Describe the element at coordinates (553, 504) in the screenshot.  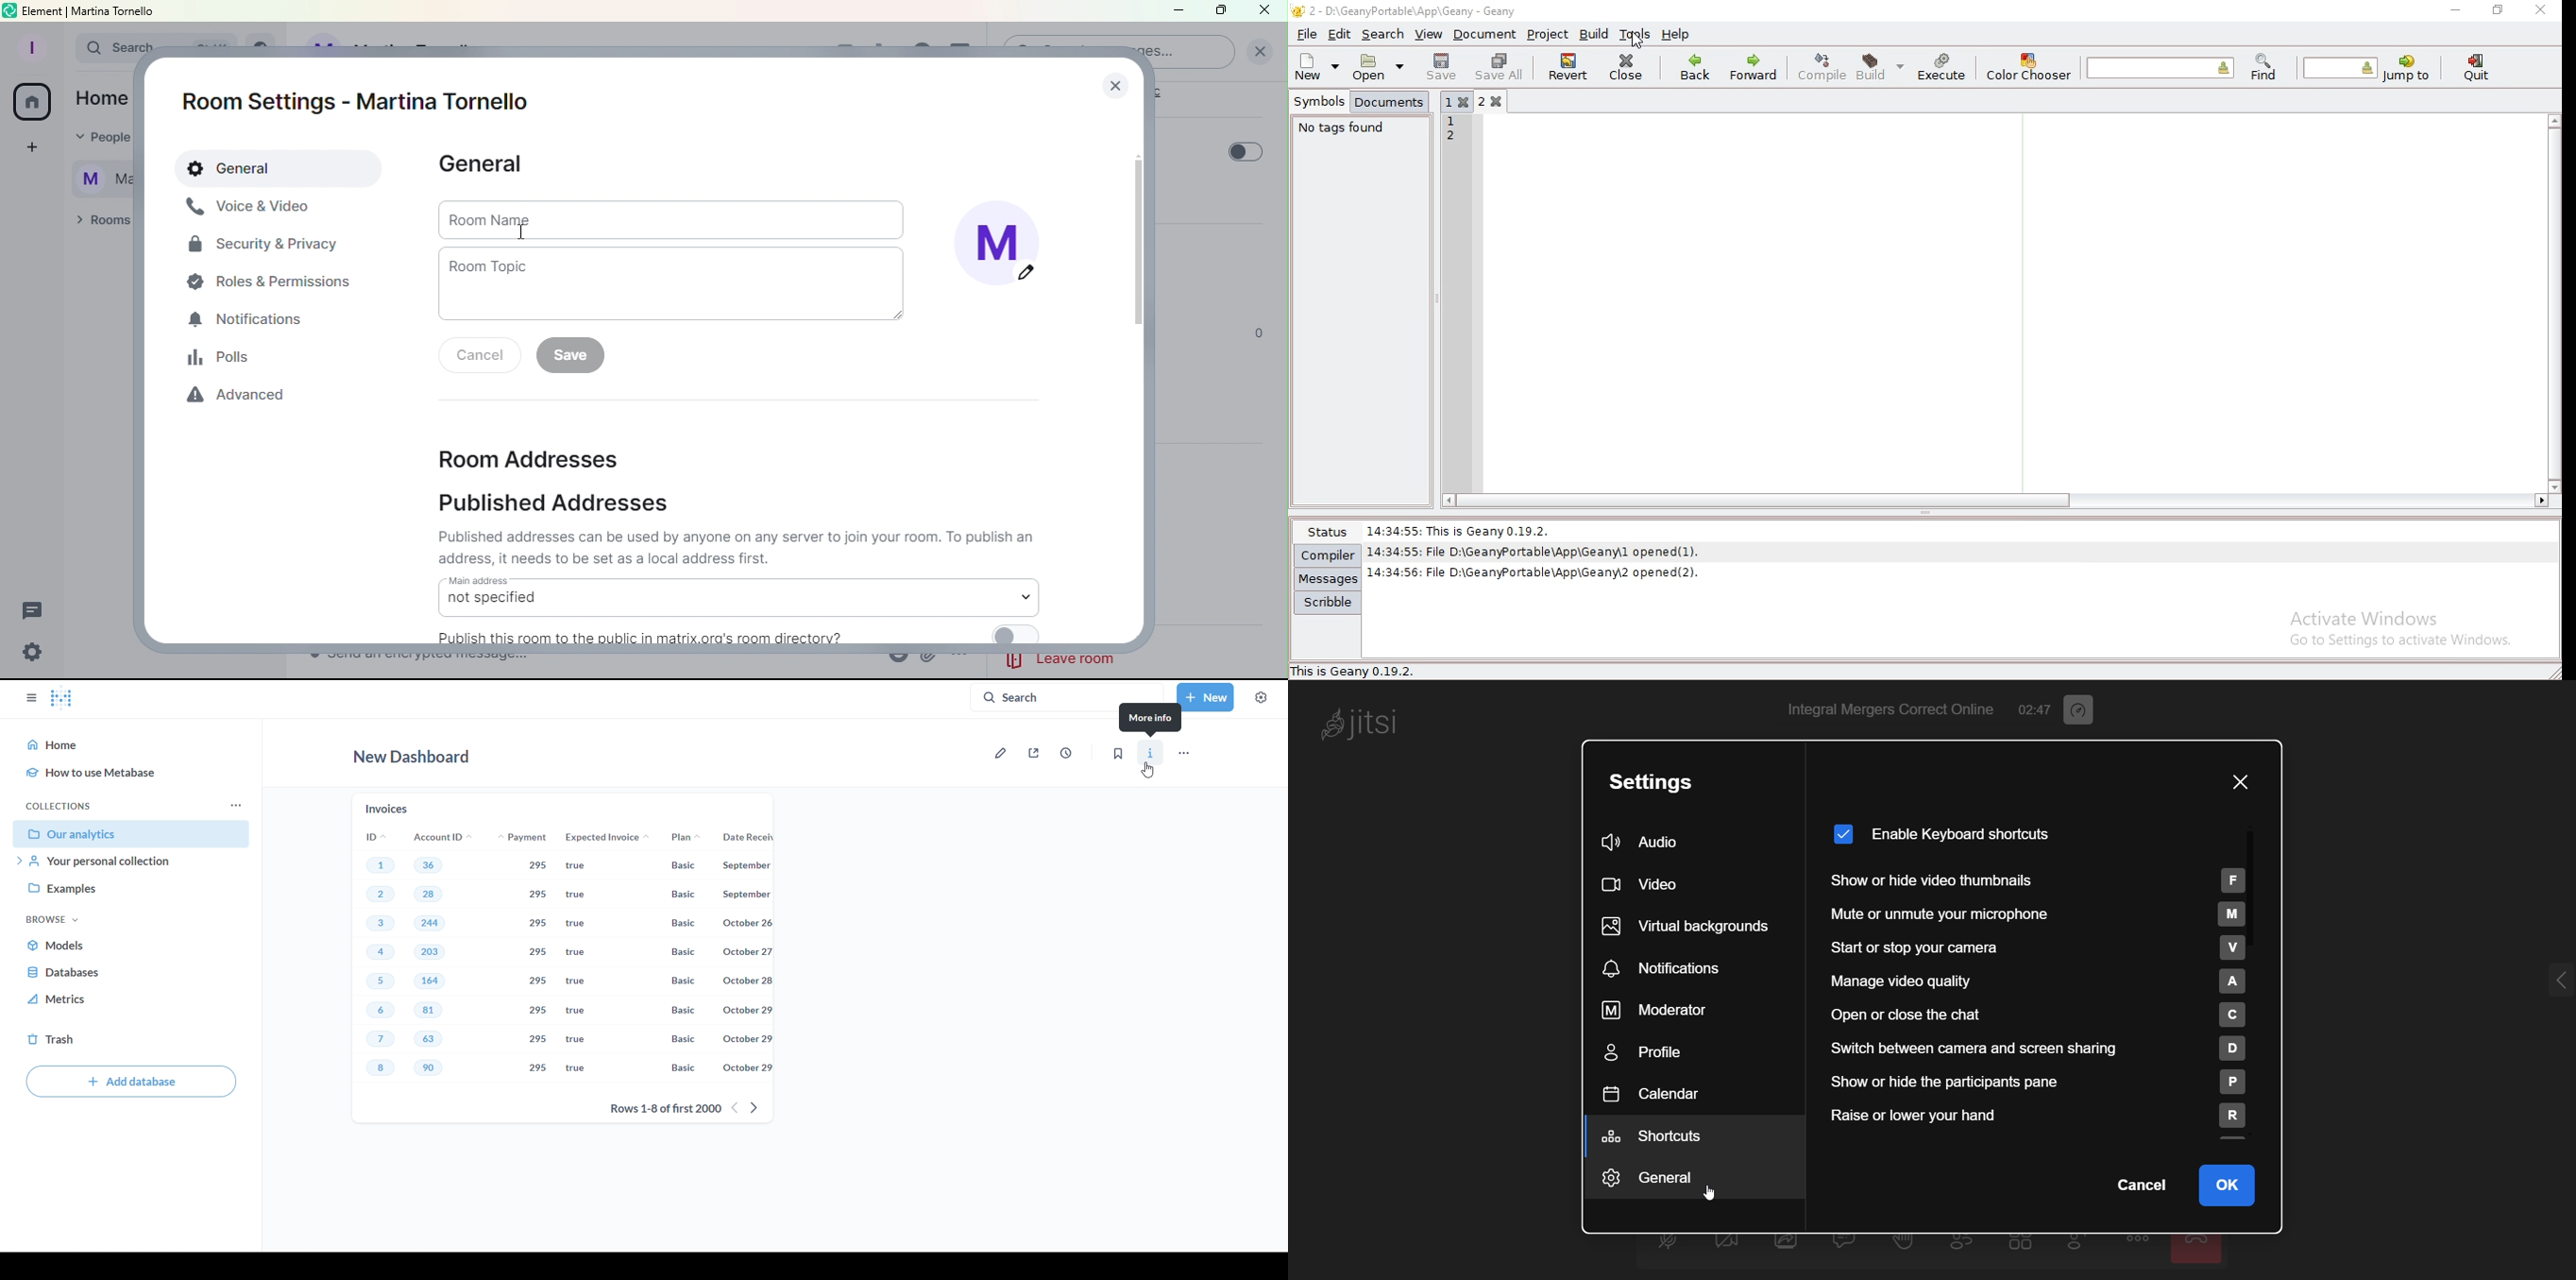
I see `Published addresses` at that location.